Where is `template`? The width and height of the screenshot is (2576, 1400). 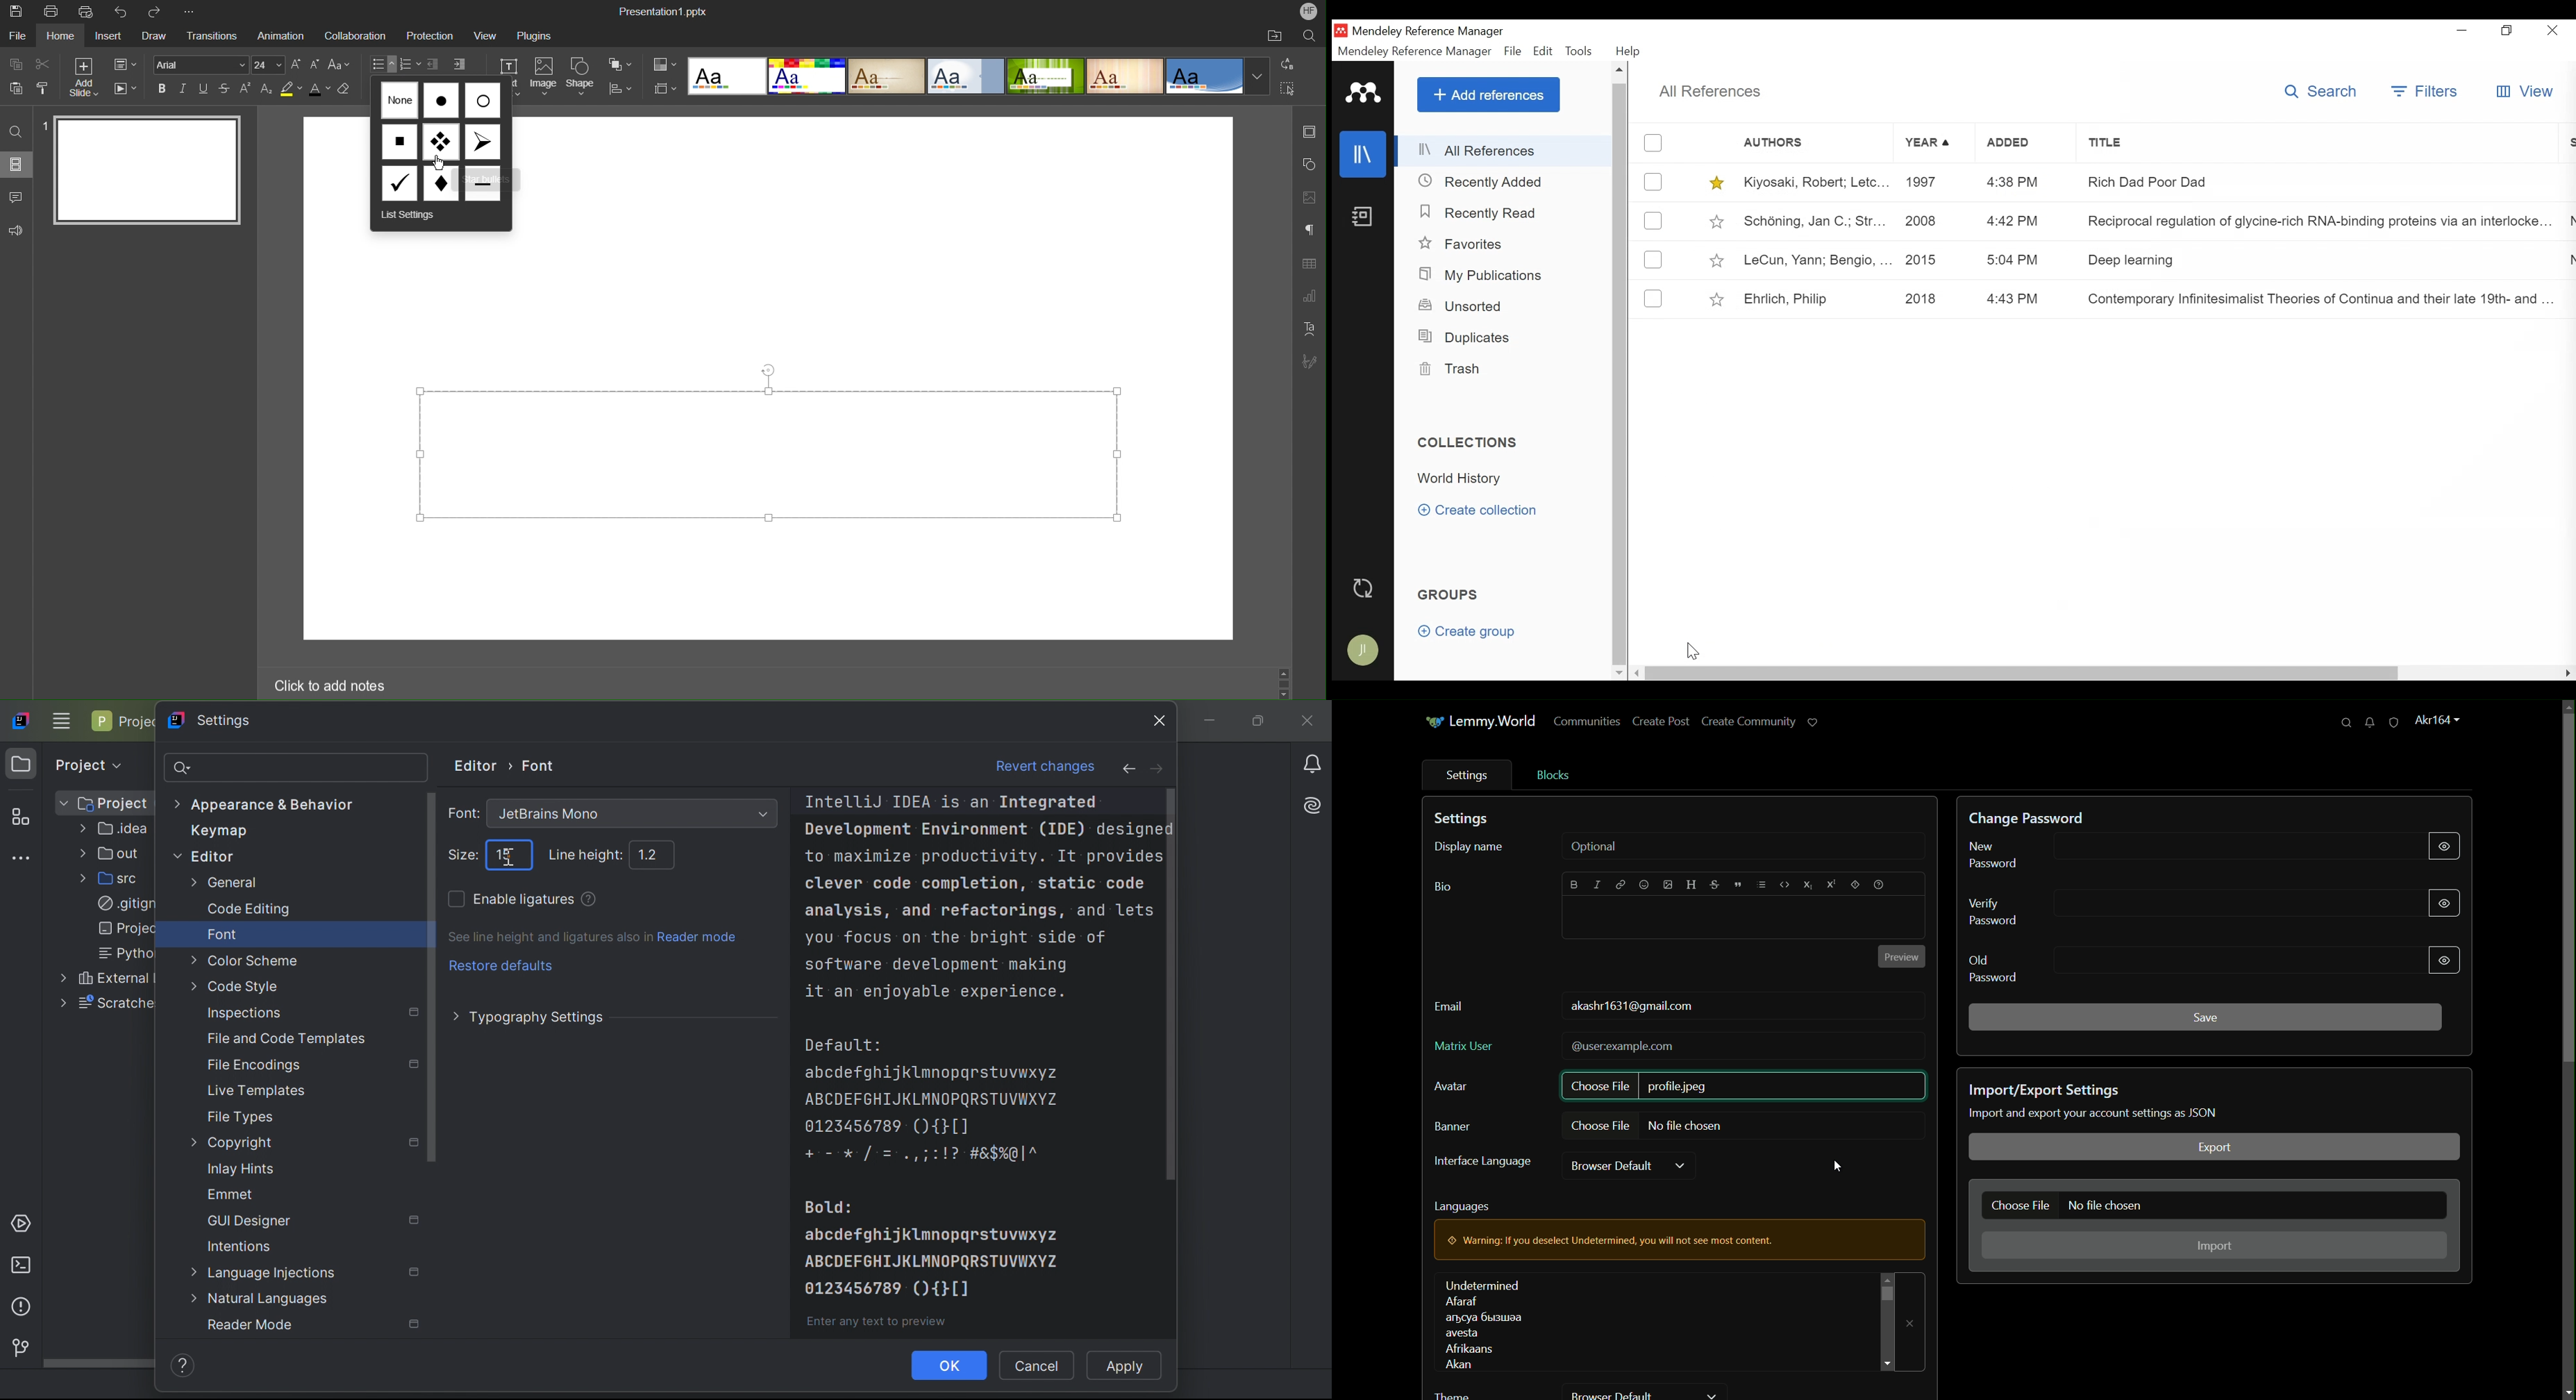 template is located at coordinates (886, 77).